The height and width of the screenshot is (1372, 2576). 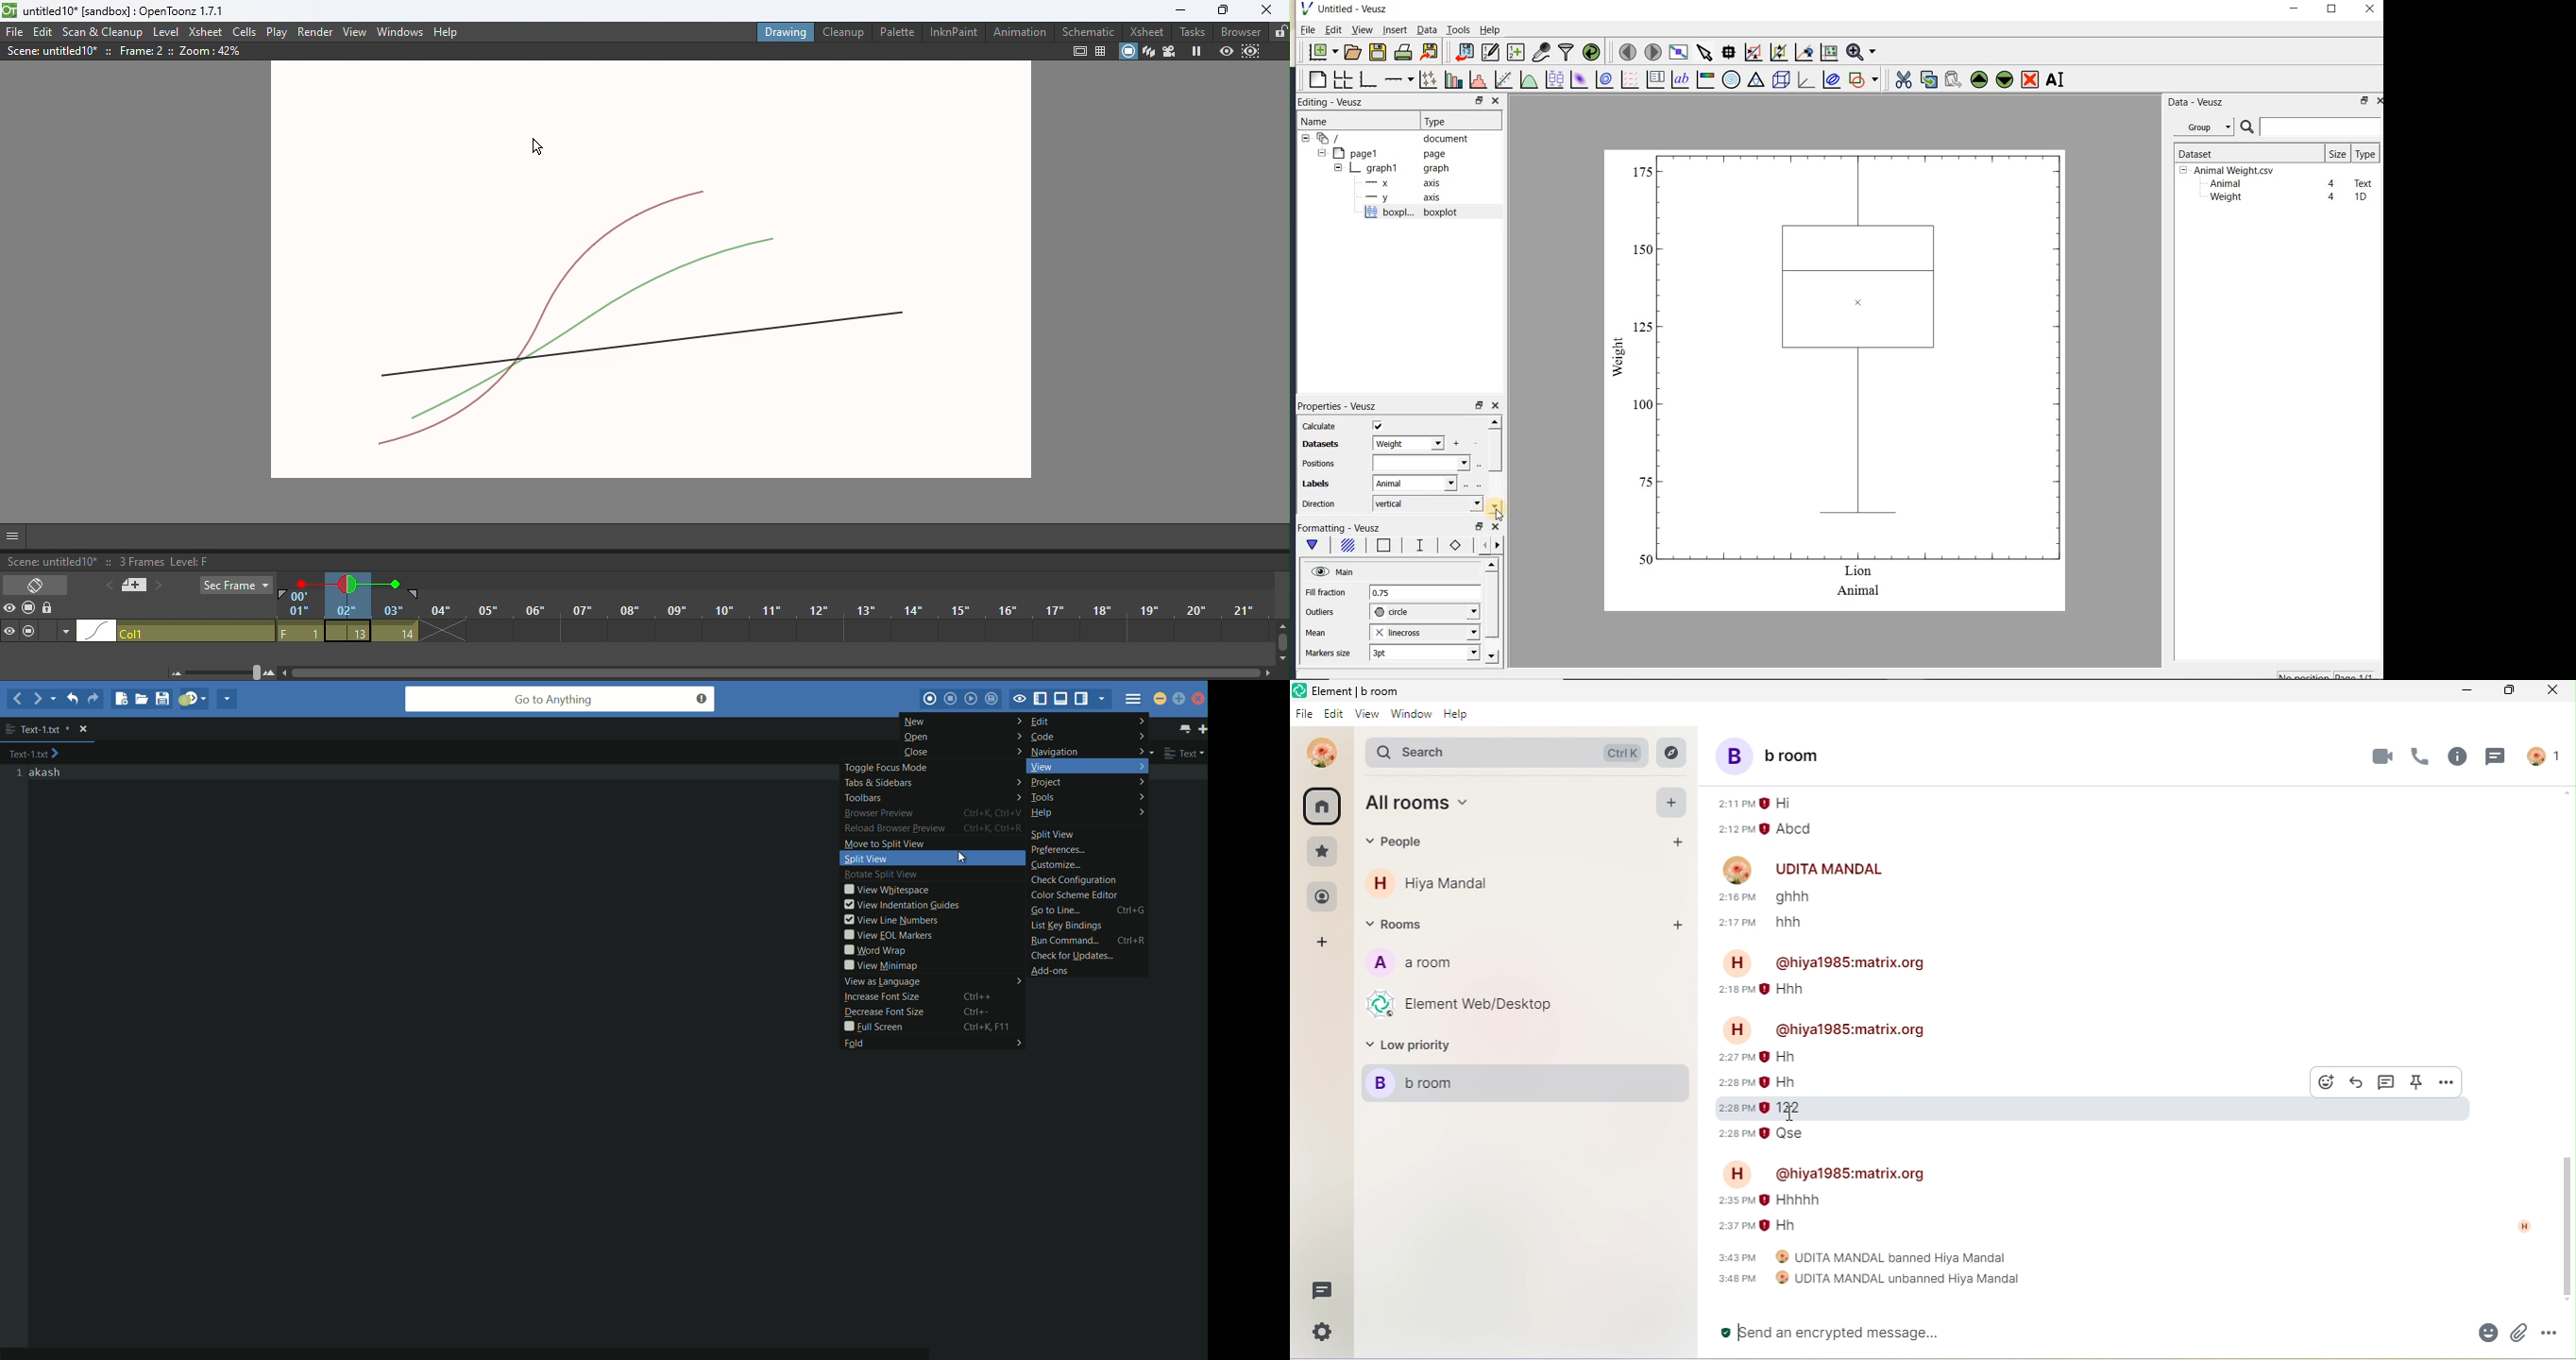 What do you see at coordinates (1402, 927) in the screenshot?
I see `rooms` at bounding box center [1402, 927].